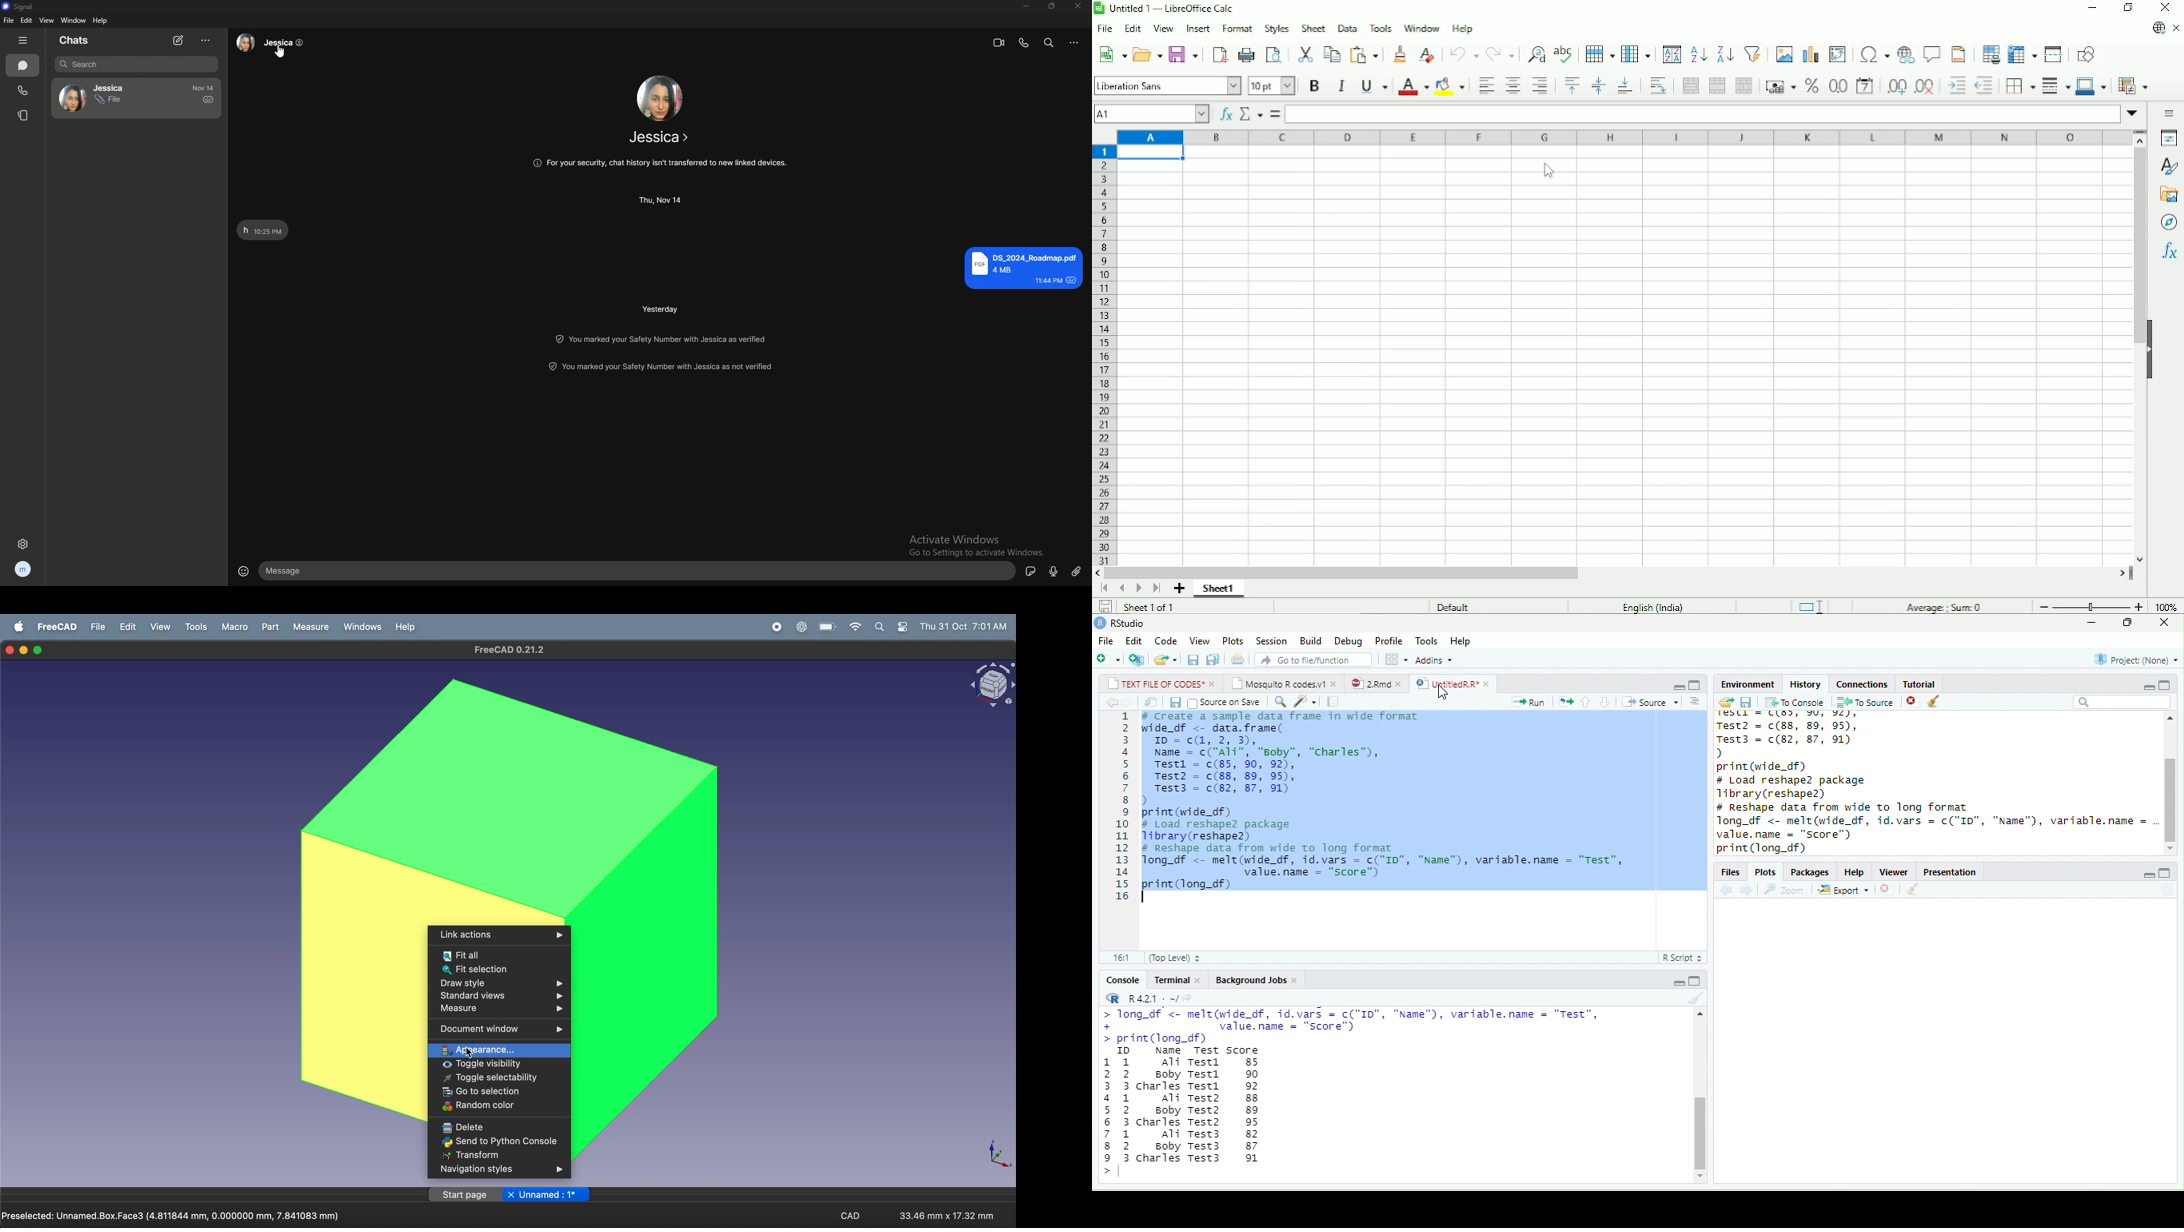  What do you see at coordinates (1695, 981) in the screenshot?
I see `maximize` at bounding box center [1695, 981].